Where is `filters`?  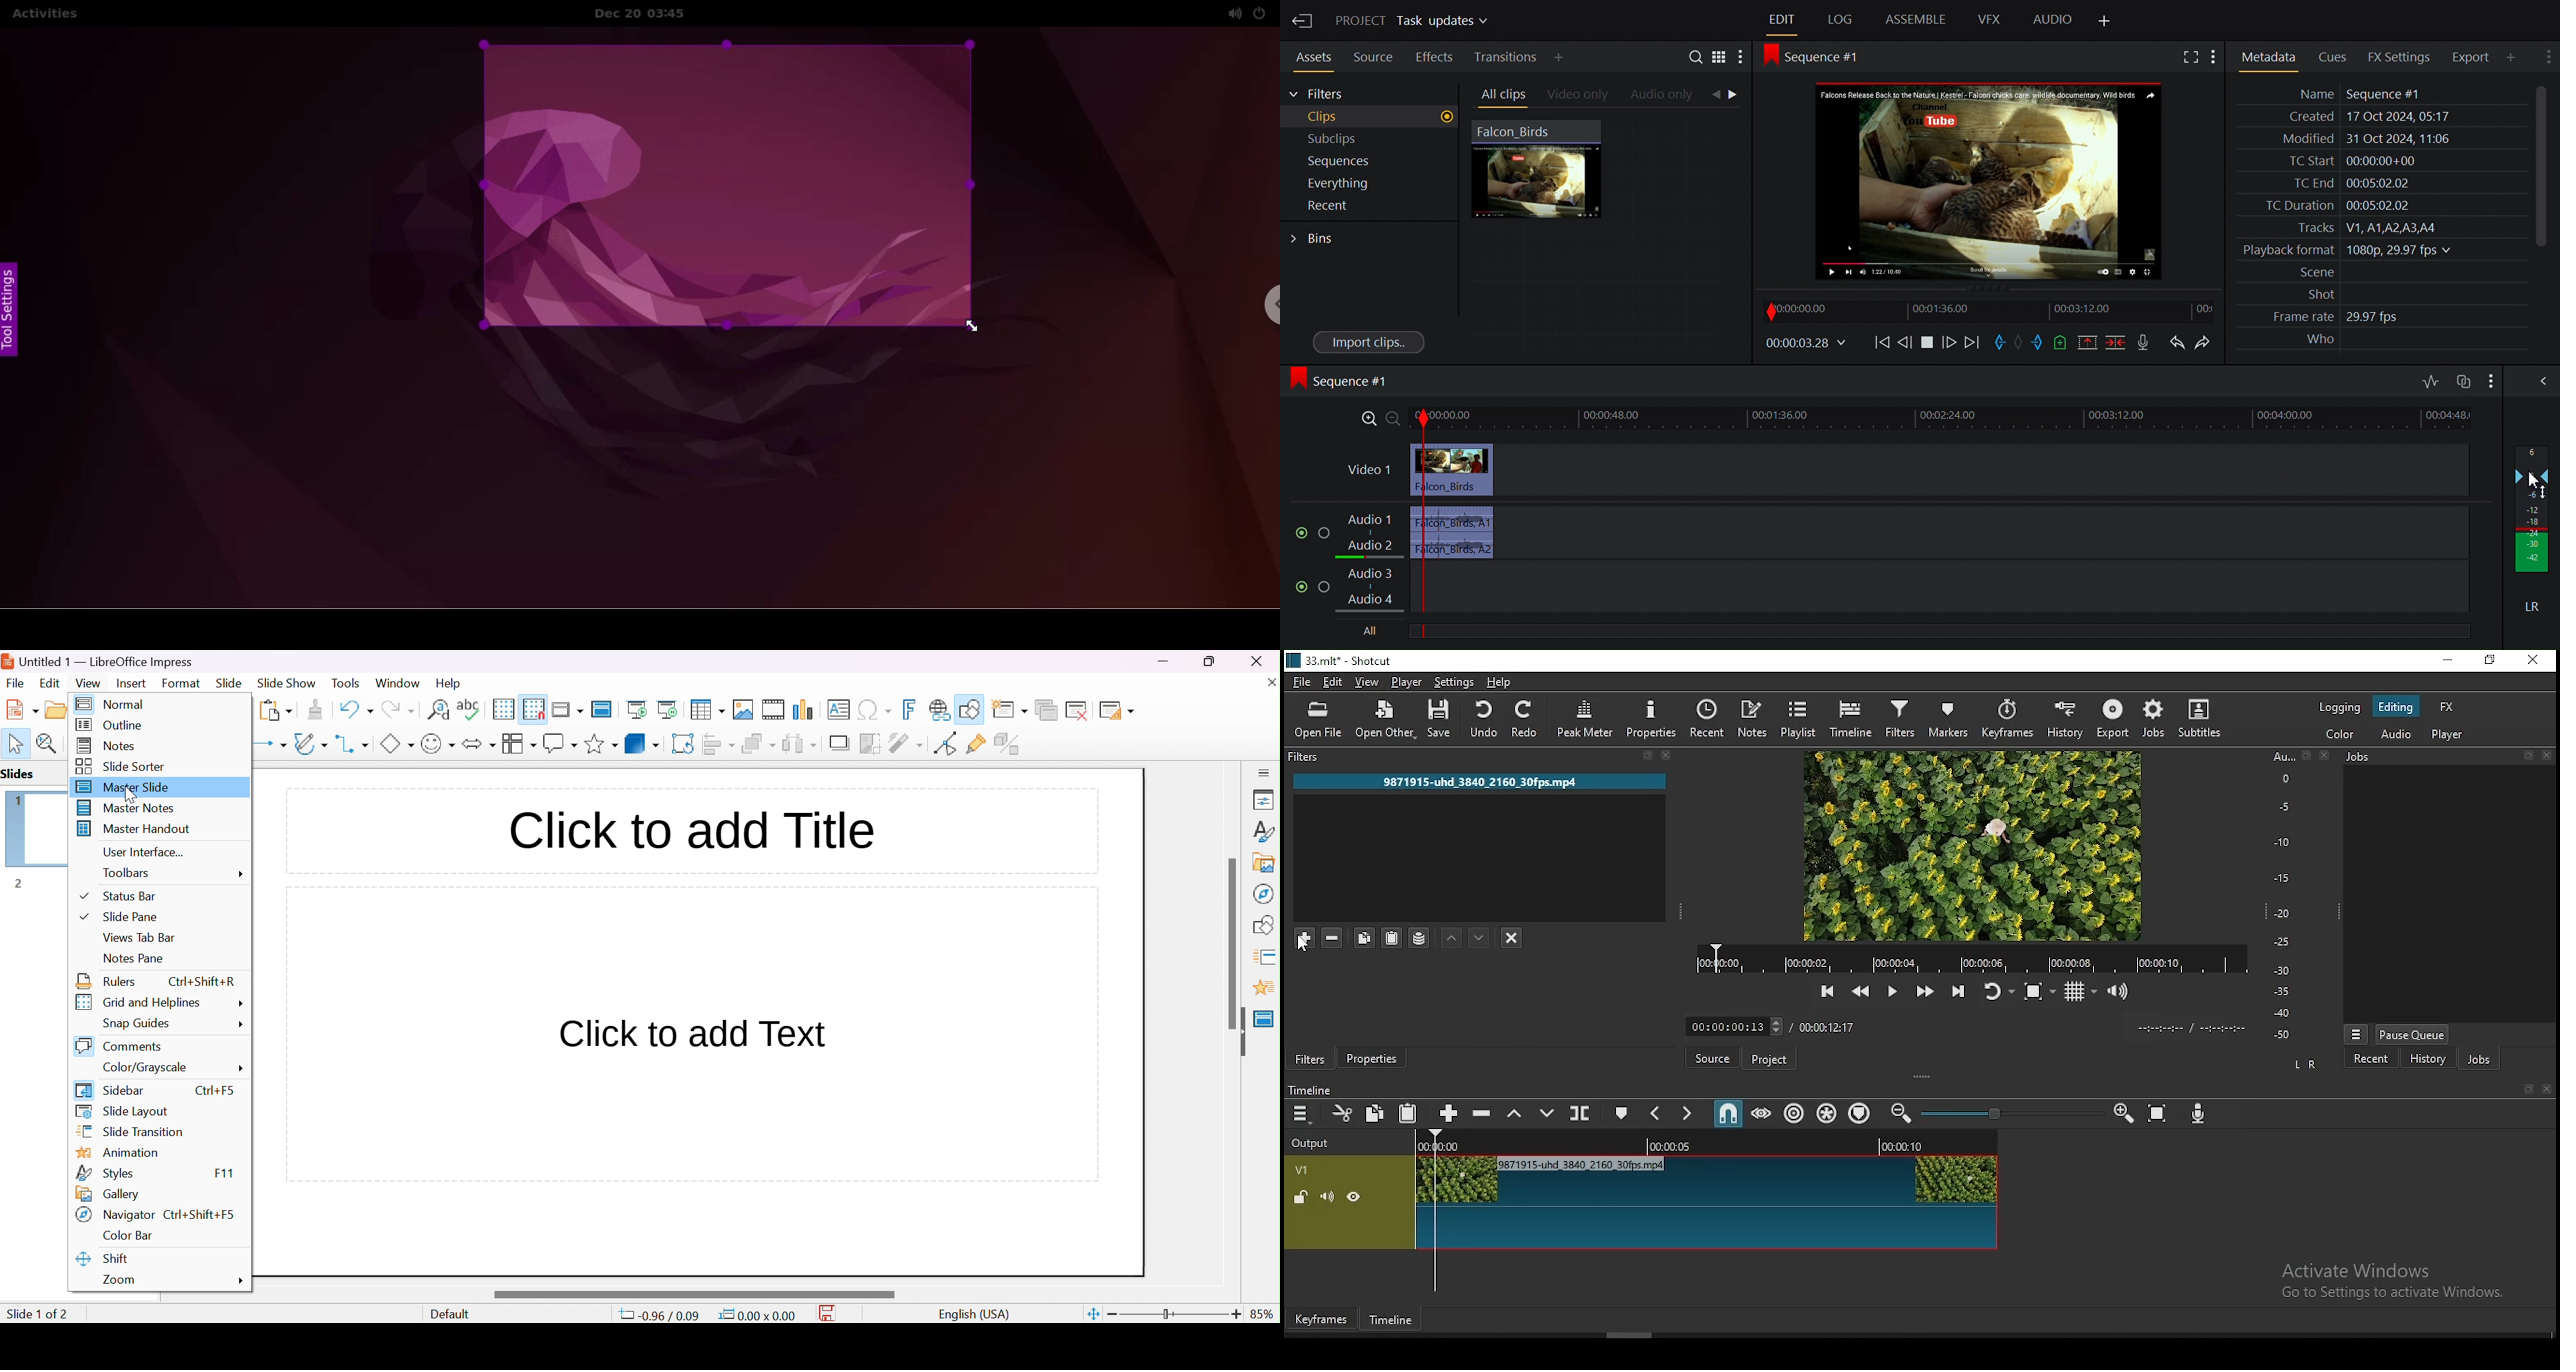
filters is located at coordinates (1300, 758).